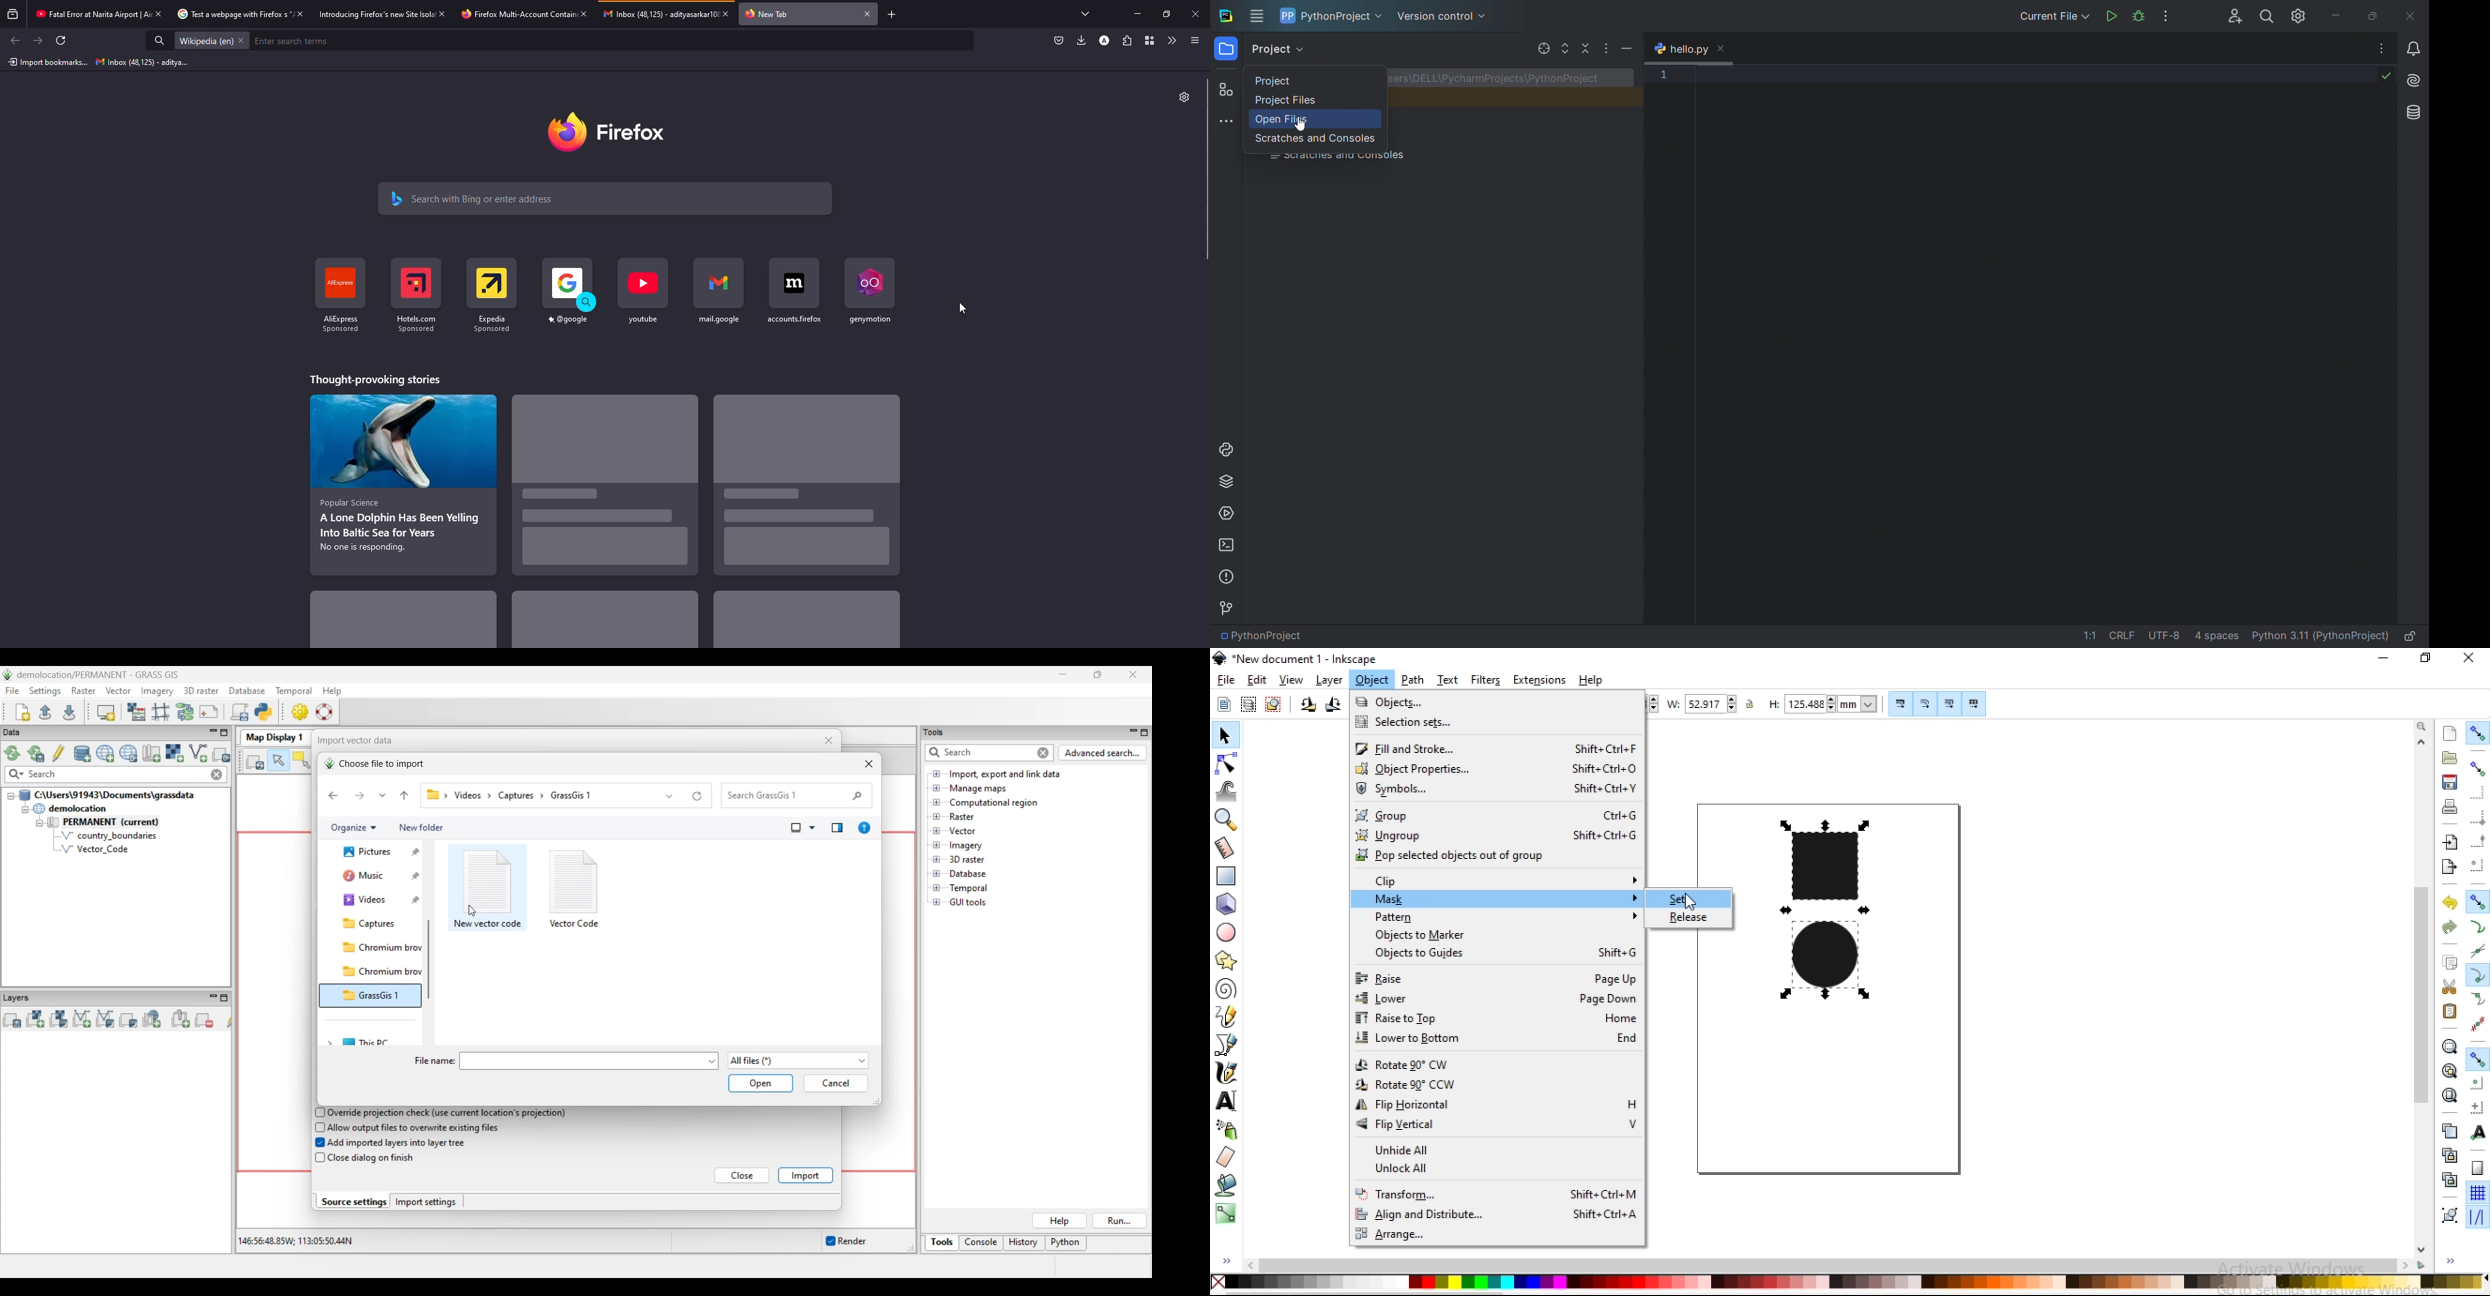 This screenshot has width=2492, height=1316. Describe the element at coordinates (2447, 927) in the screenshot. I see `redo` at that location.